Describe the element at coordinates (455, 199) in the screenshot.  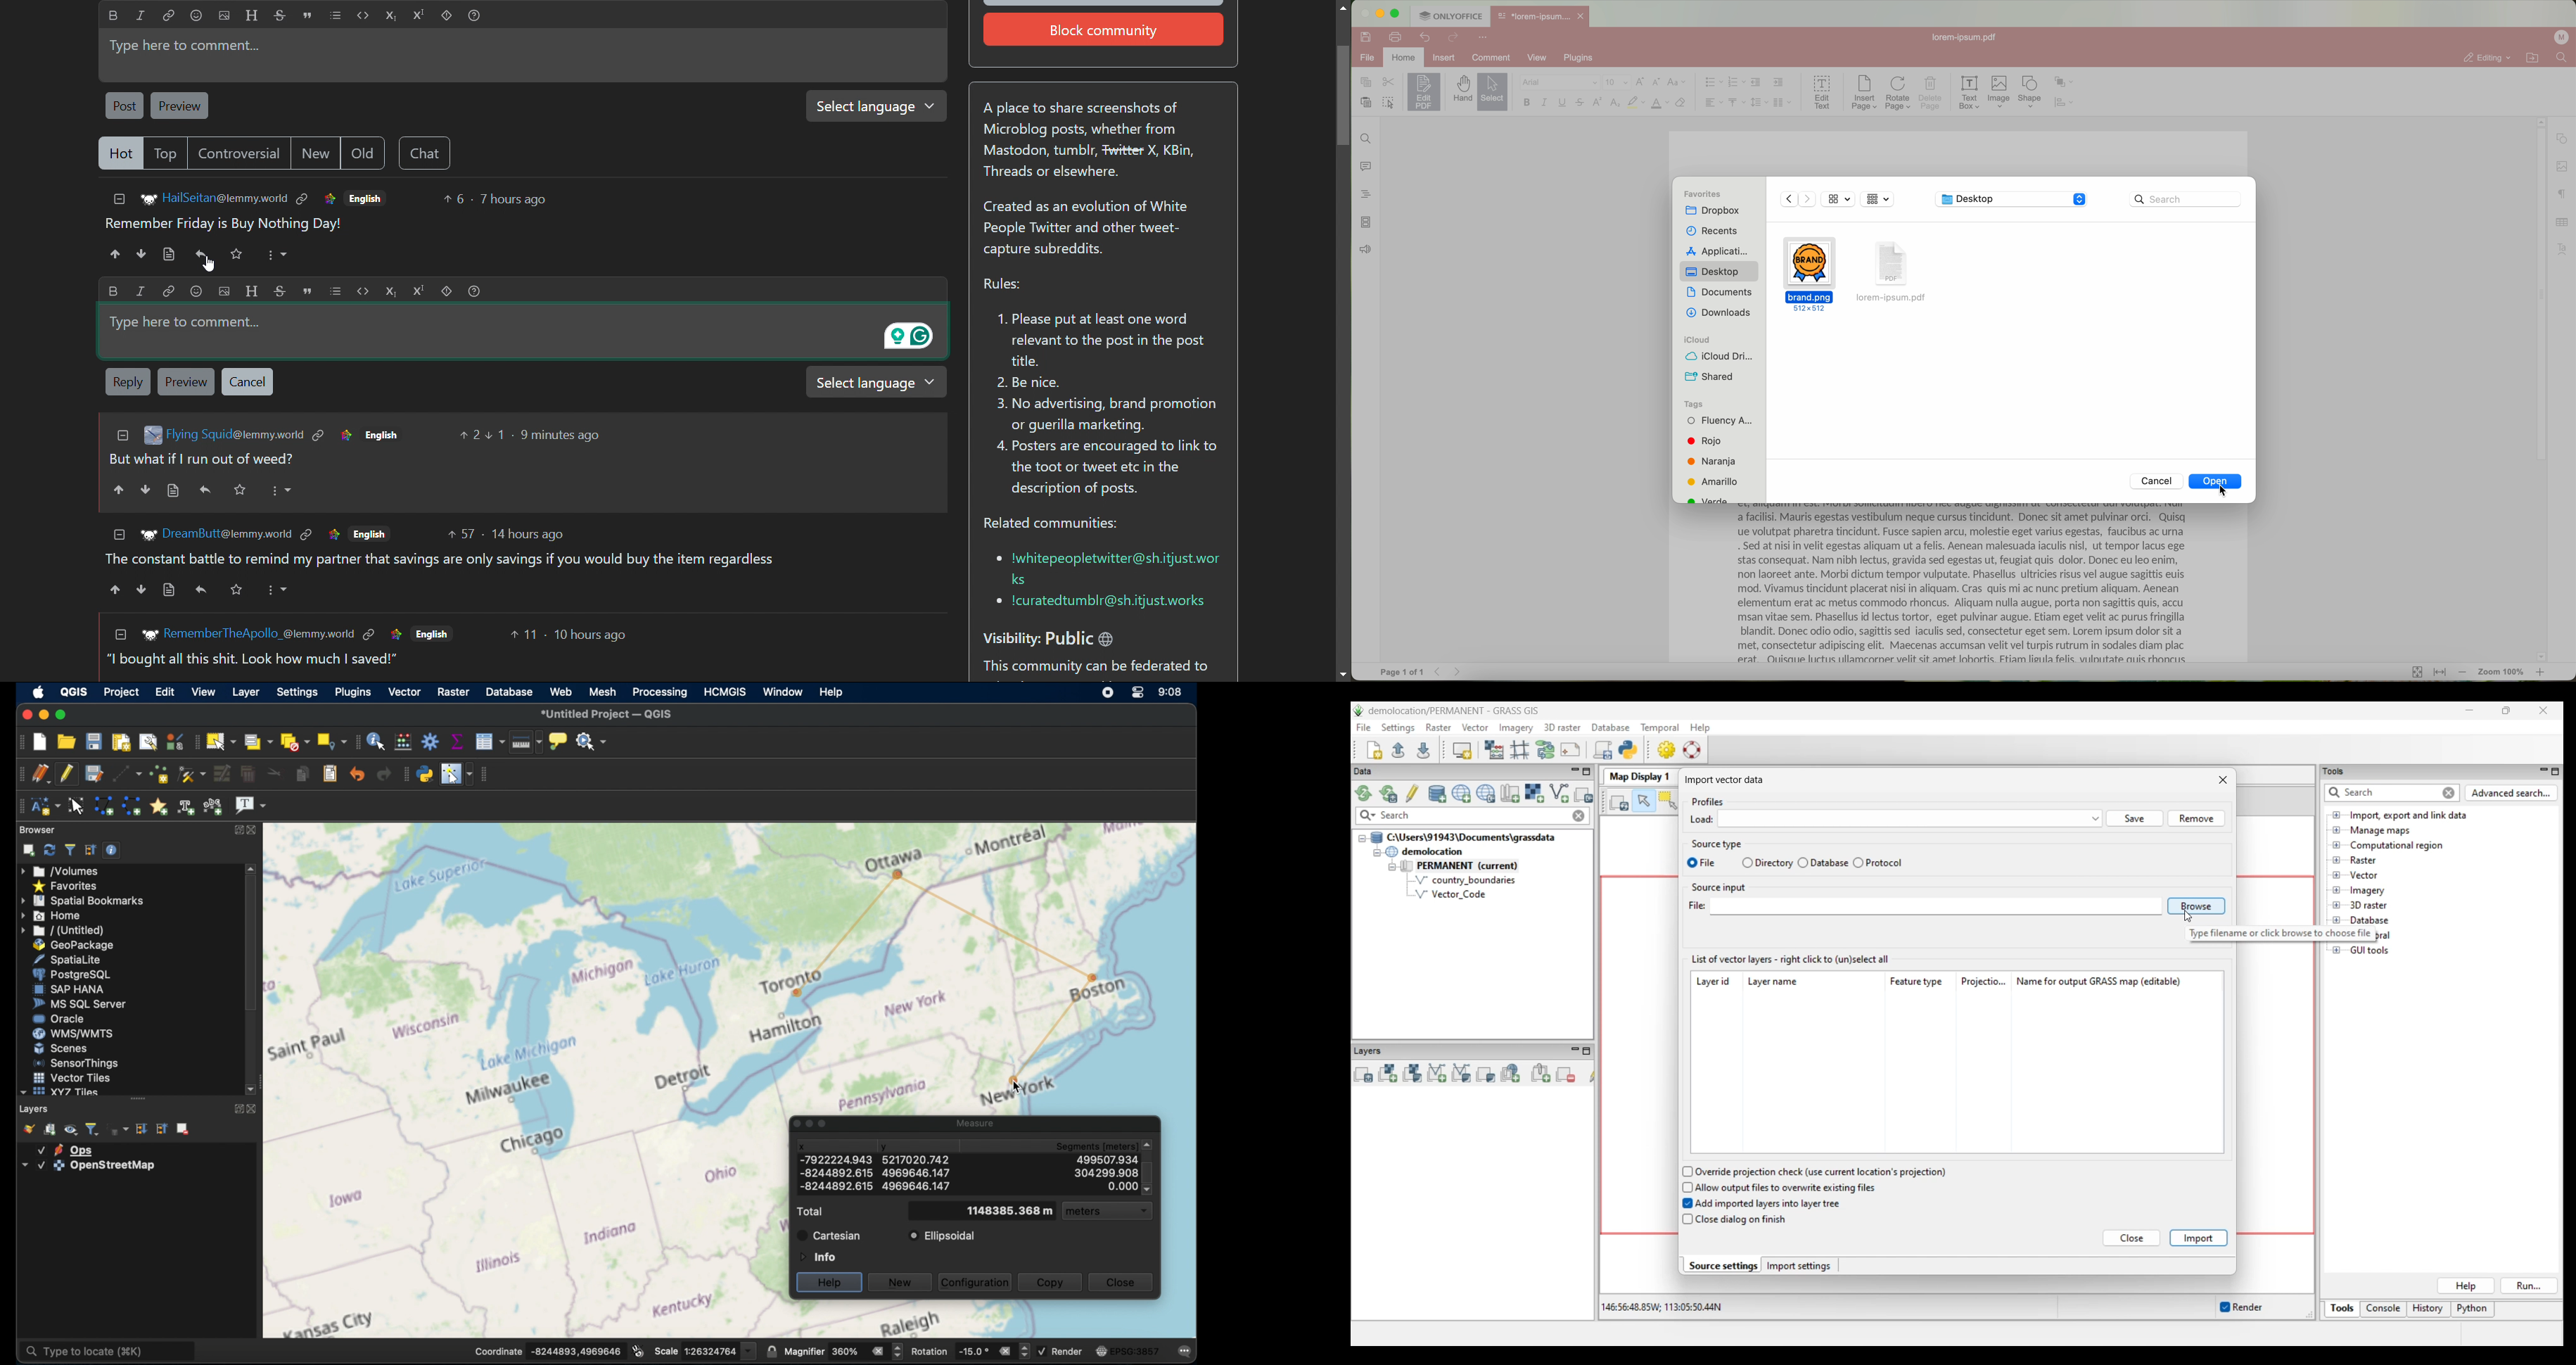
I see `number of upvotes` at that location.